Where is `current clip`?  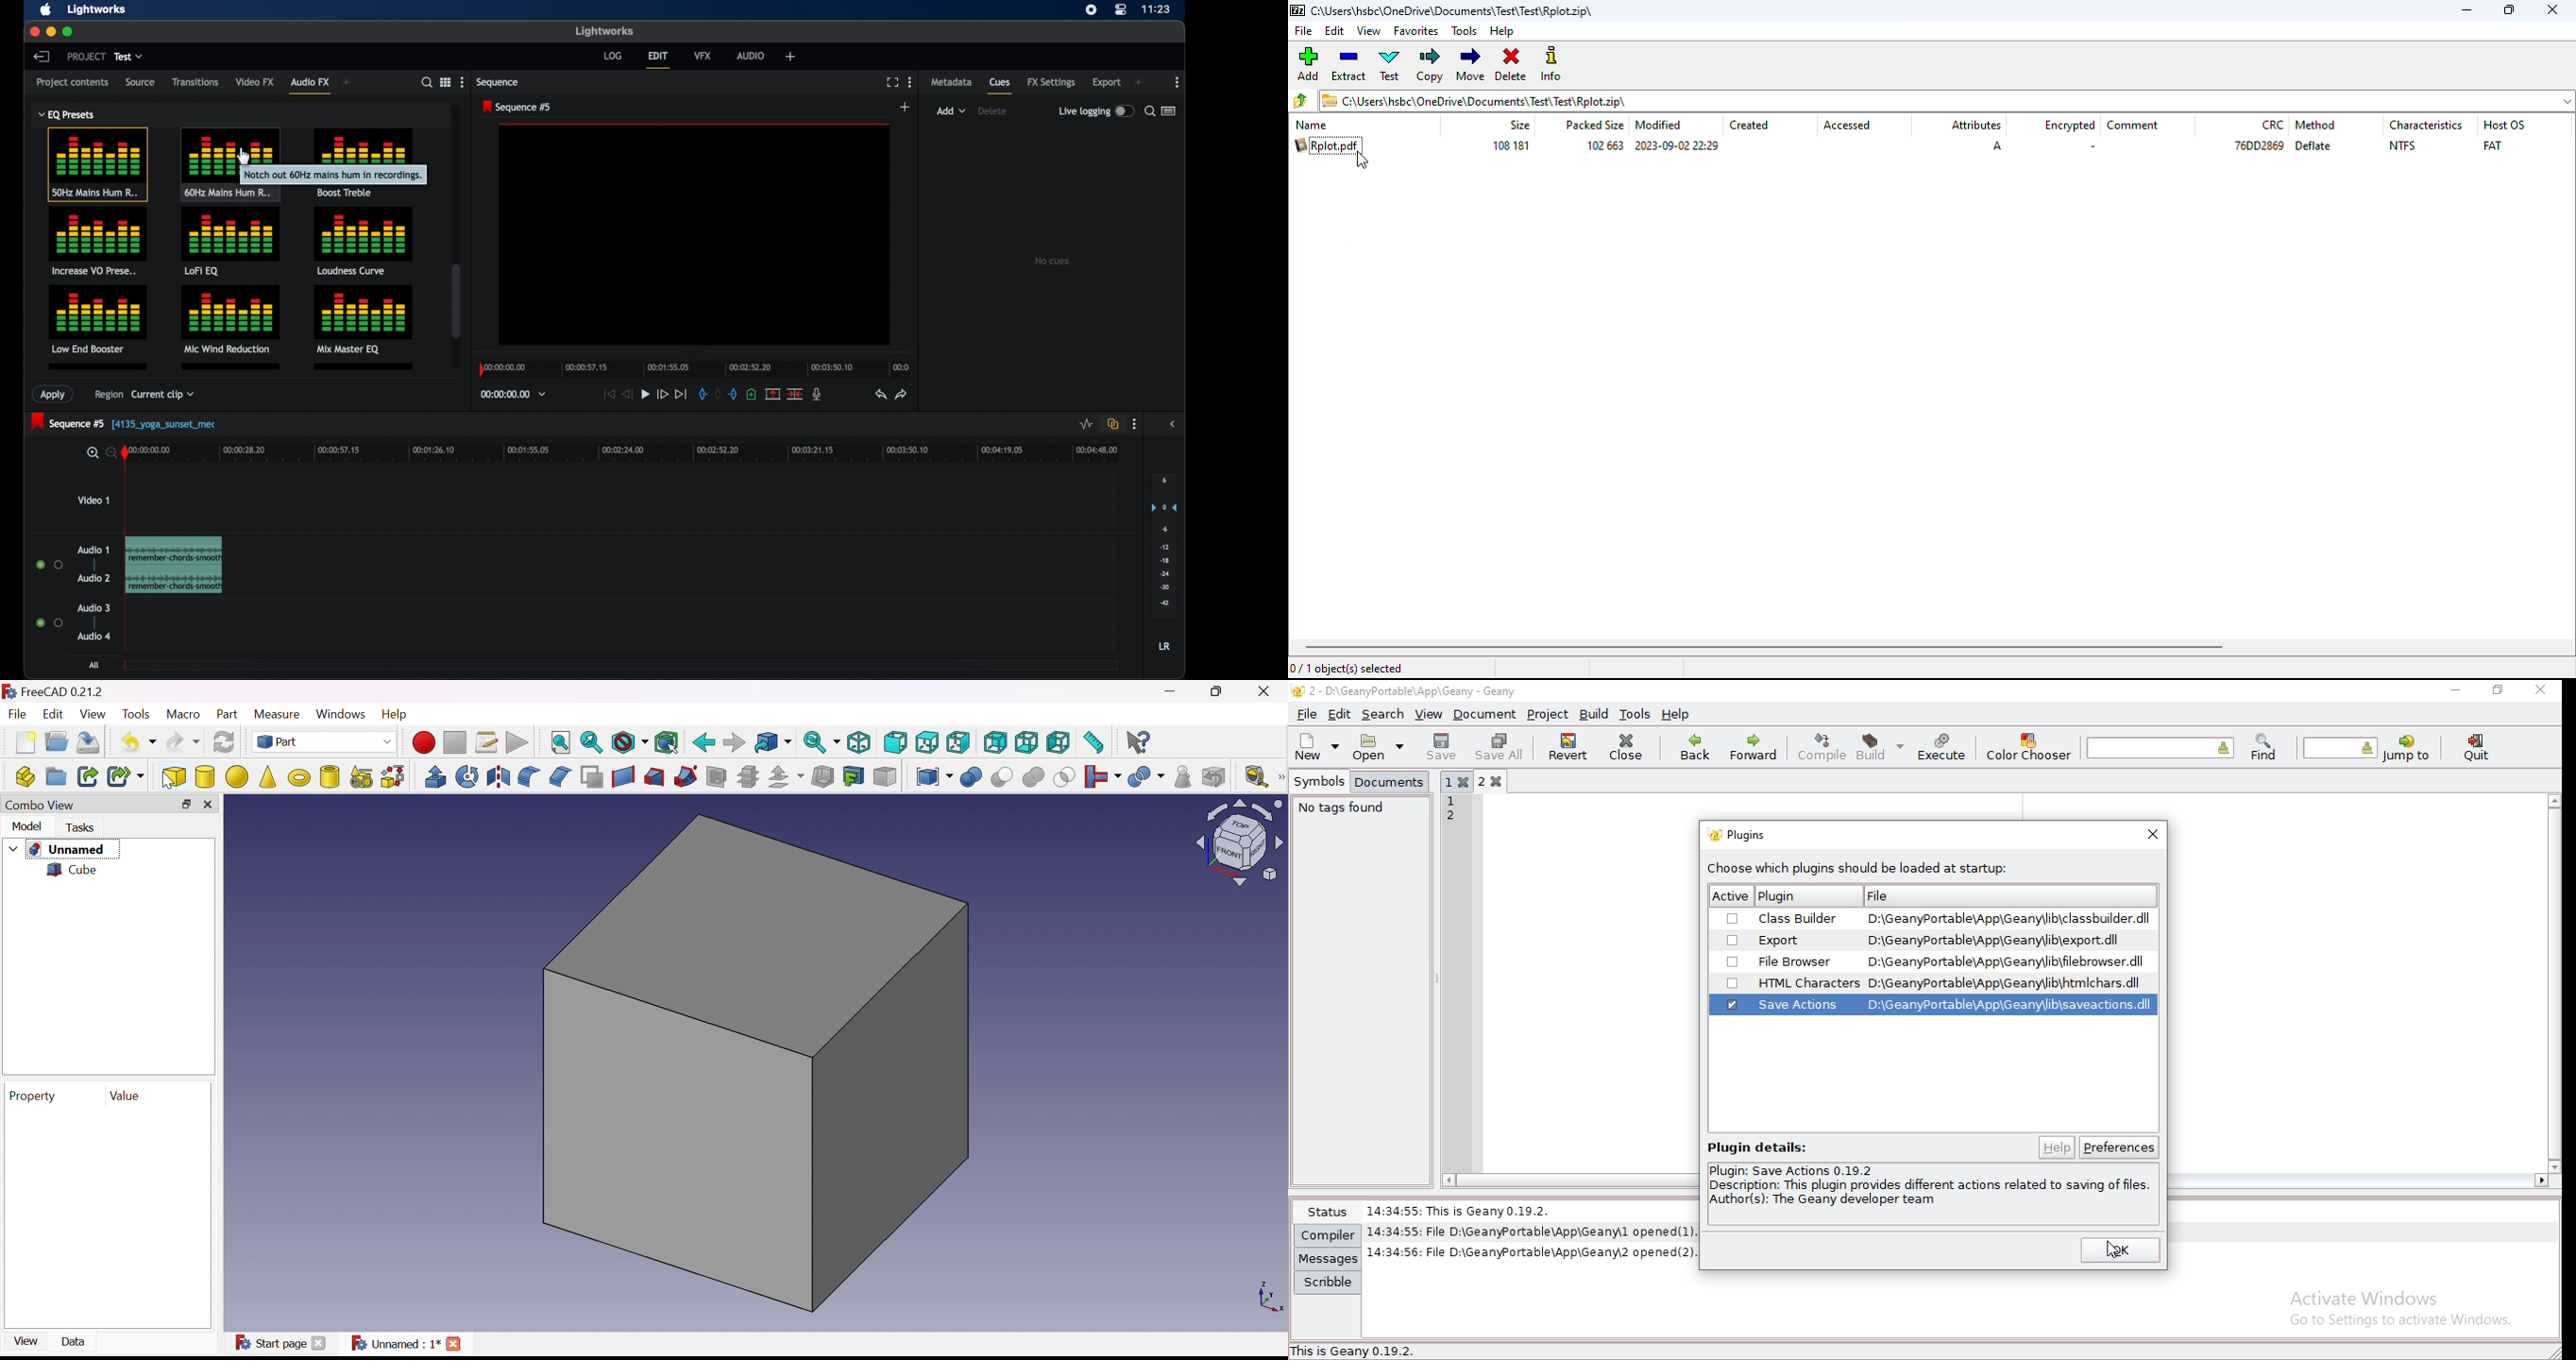
current clip is located at coordinates (162, 397).